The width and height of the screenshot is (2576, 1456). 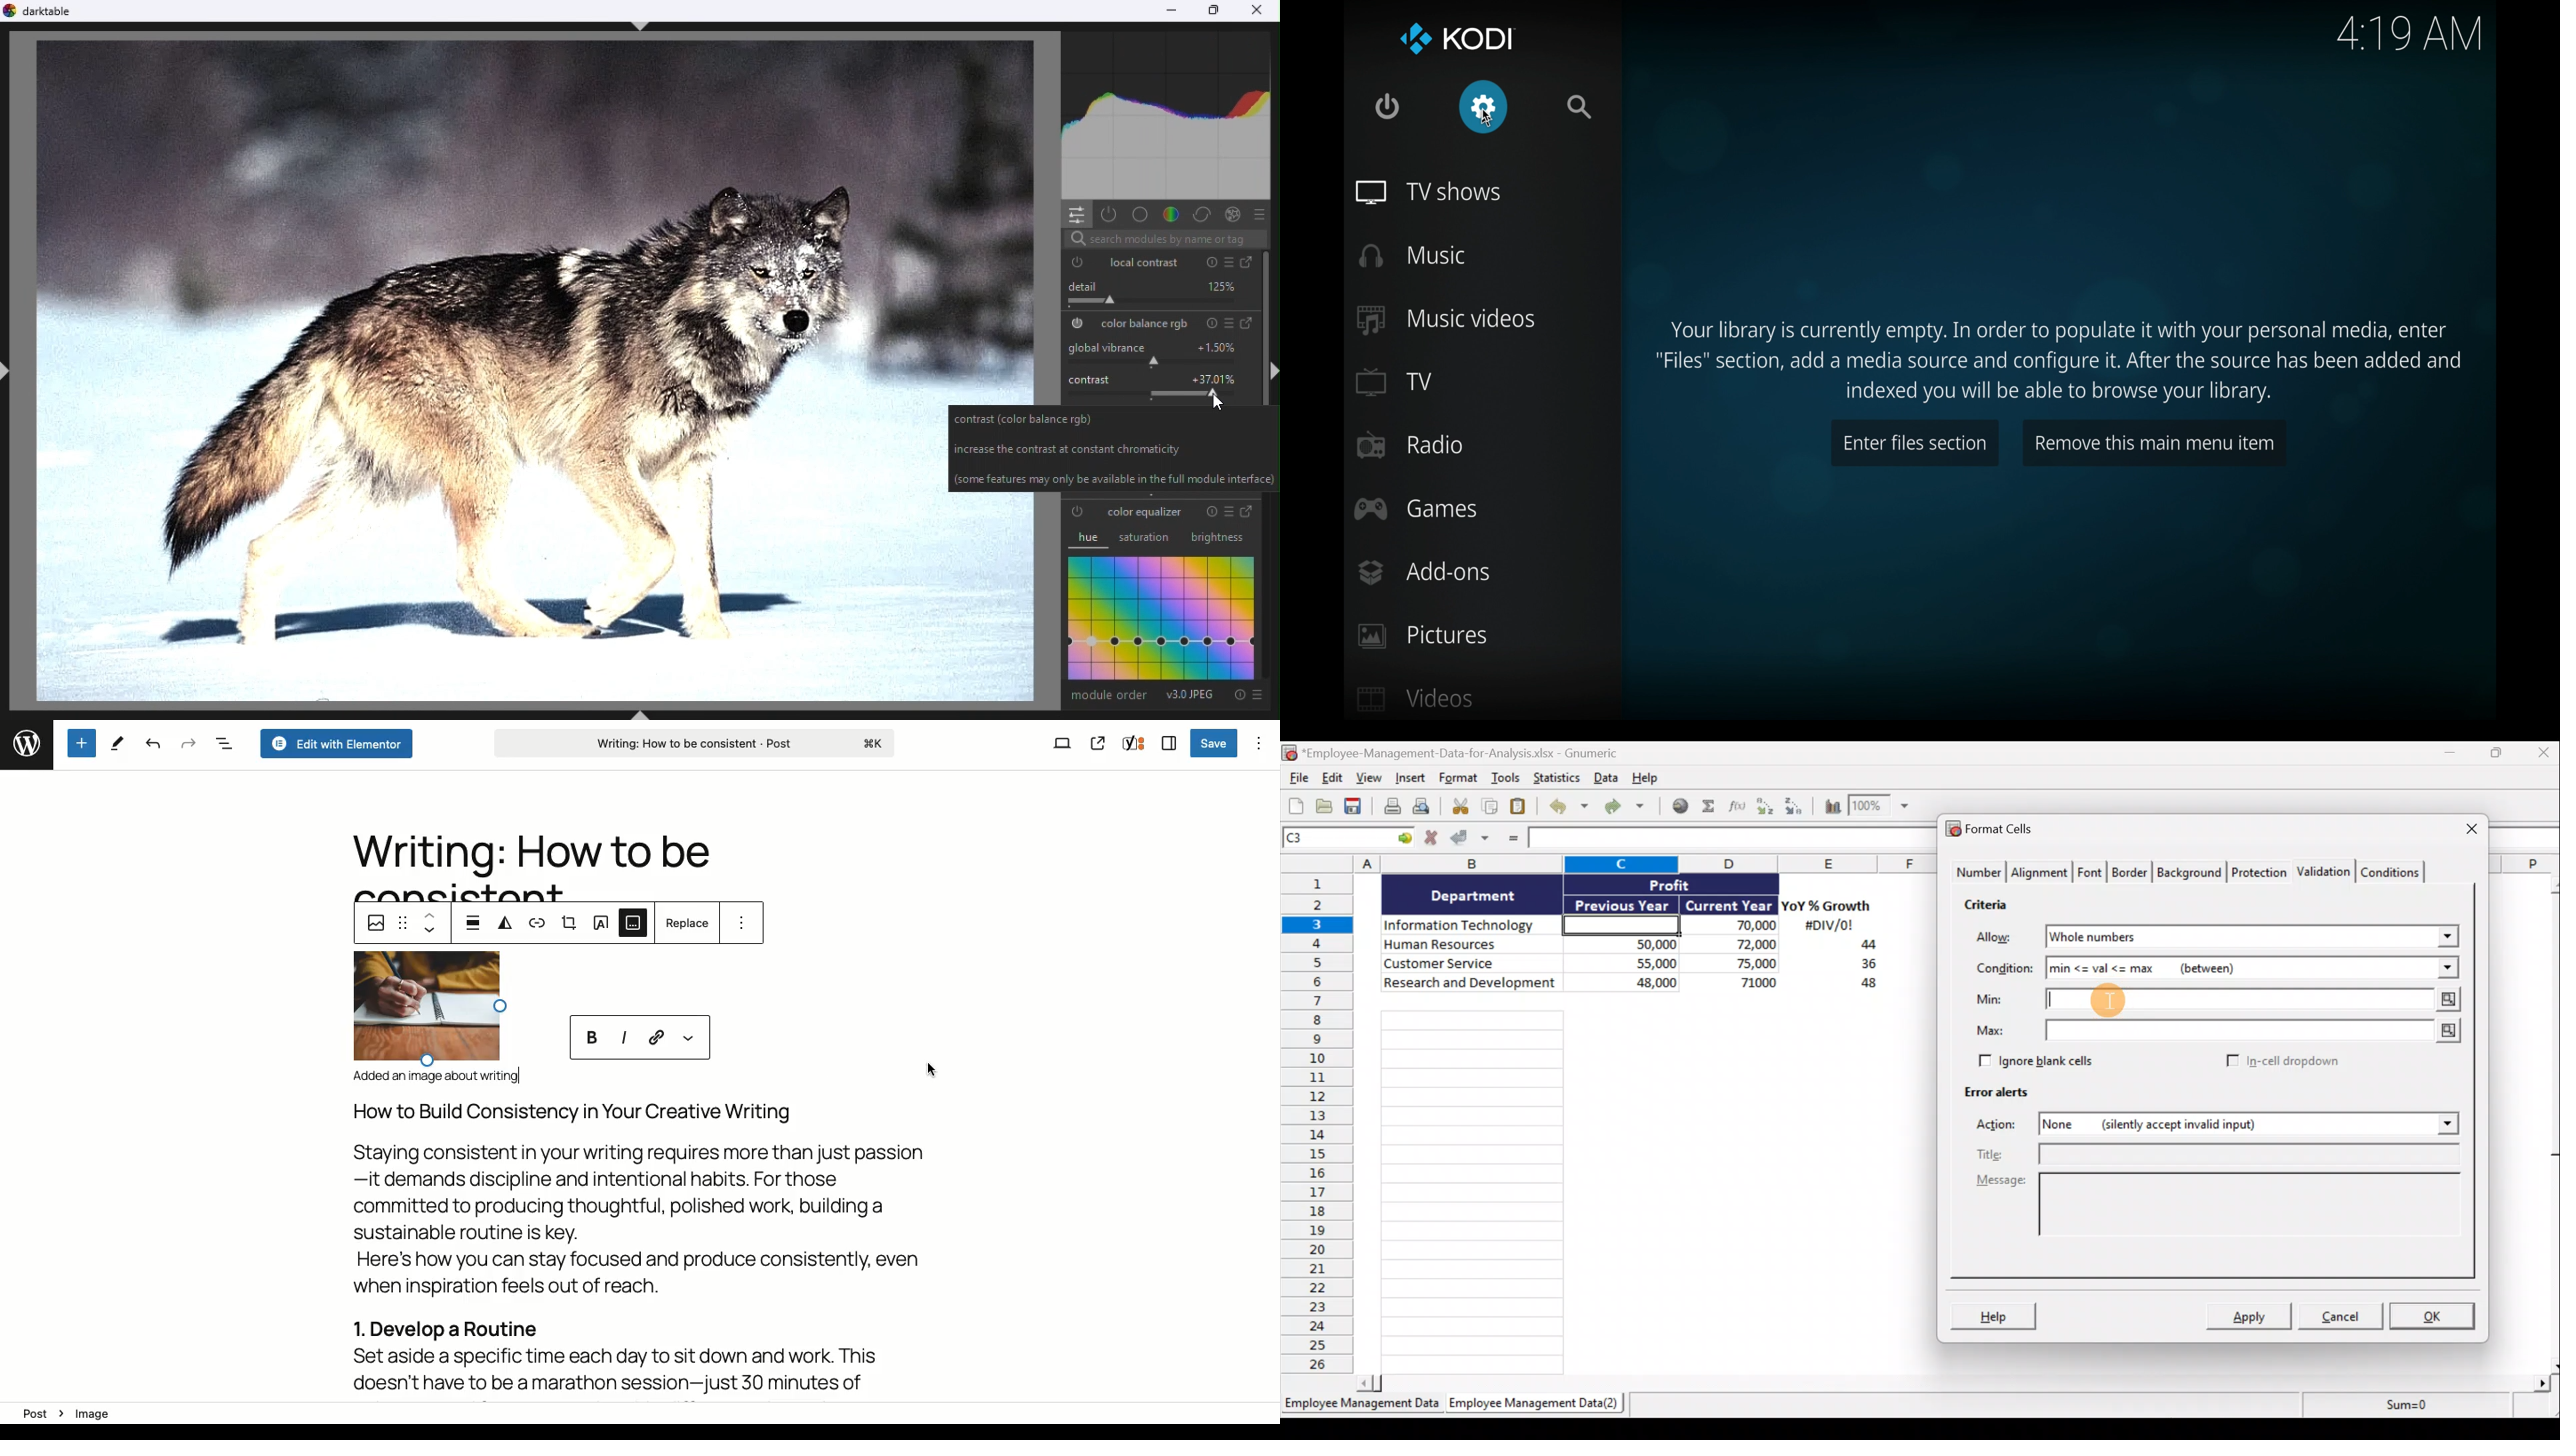 What do you see at coordinates (1623, 903) in the screenshot?
I see `Previous Year` at bounding box center [1623, 903].